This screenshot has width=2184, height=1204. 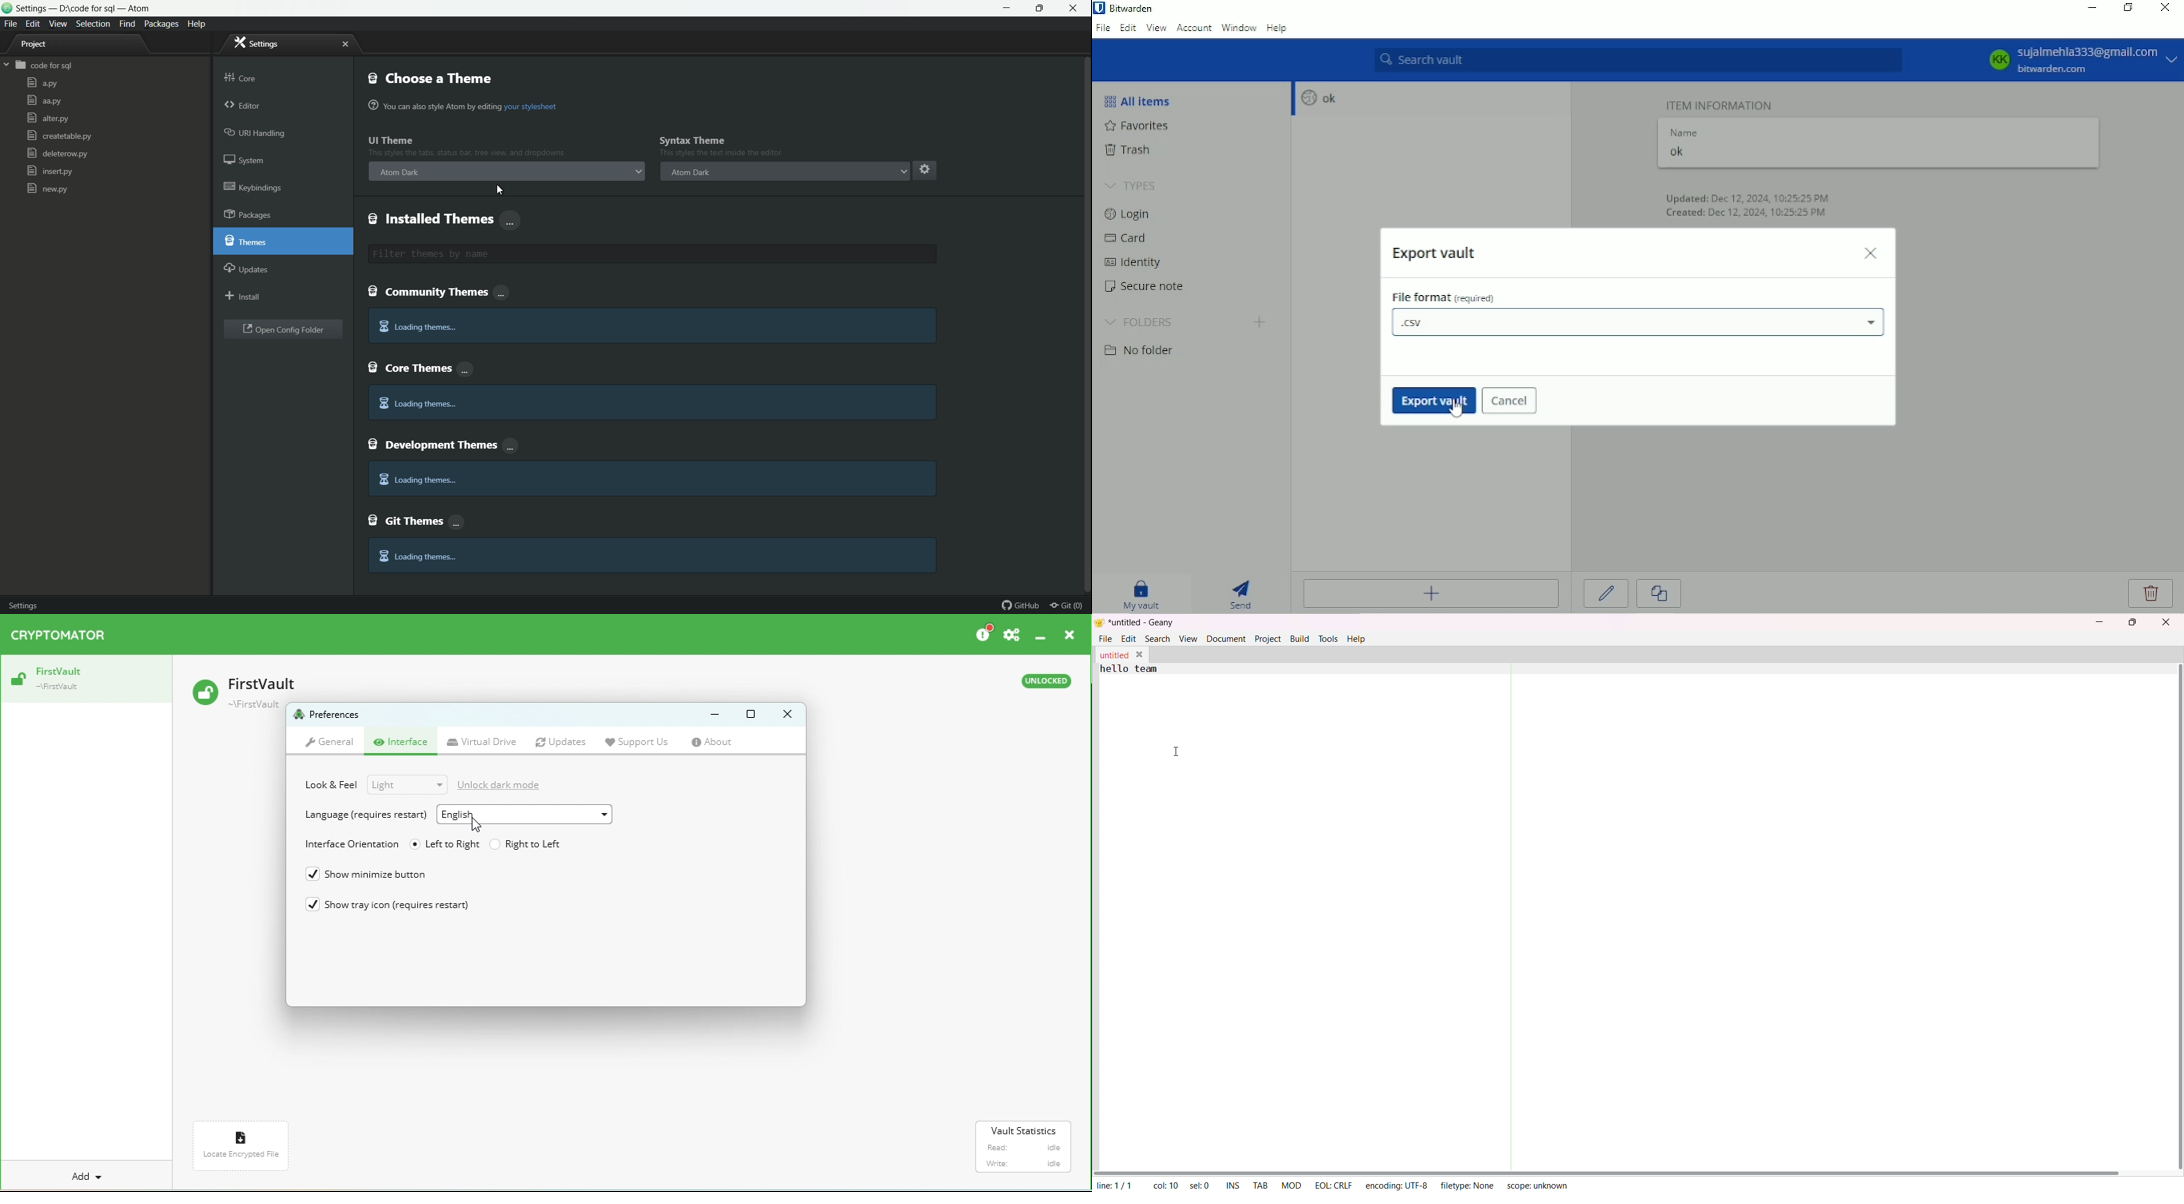 What do you see at coordinates (84, 680) in the screenshot?
I see `Vault` at bounding box center [84, 680].